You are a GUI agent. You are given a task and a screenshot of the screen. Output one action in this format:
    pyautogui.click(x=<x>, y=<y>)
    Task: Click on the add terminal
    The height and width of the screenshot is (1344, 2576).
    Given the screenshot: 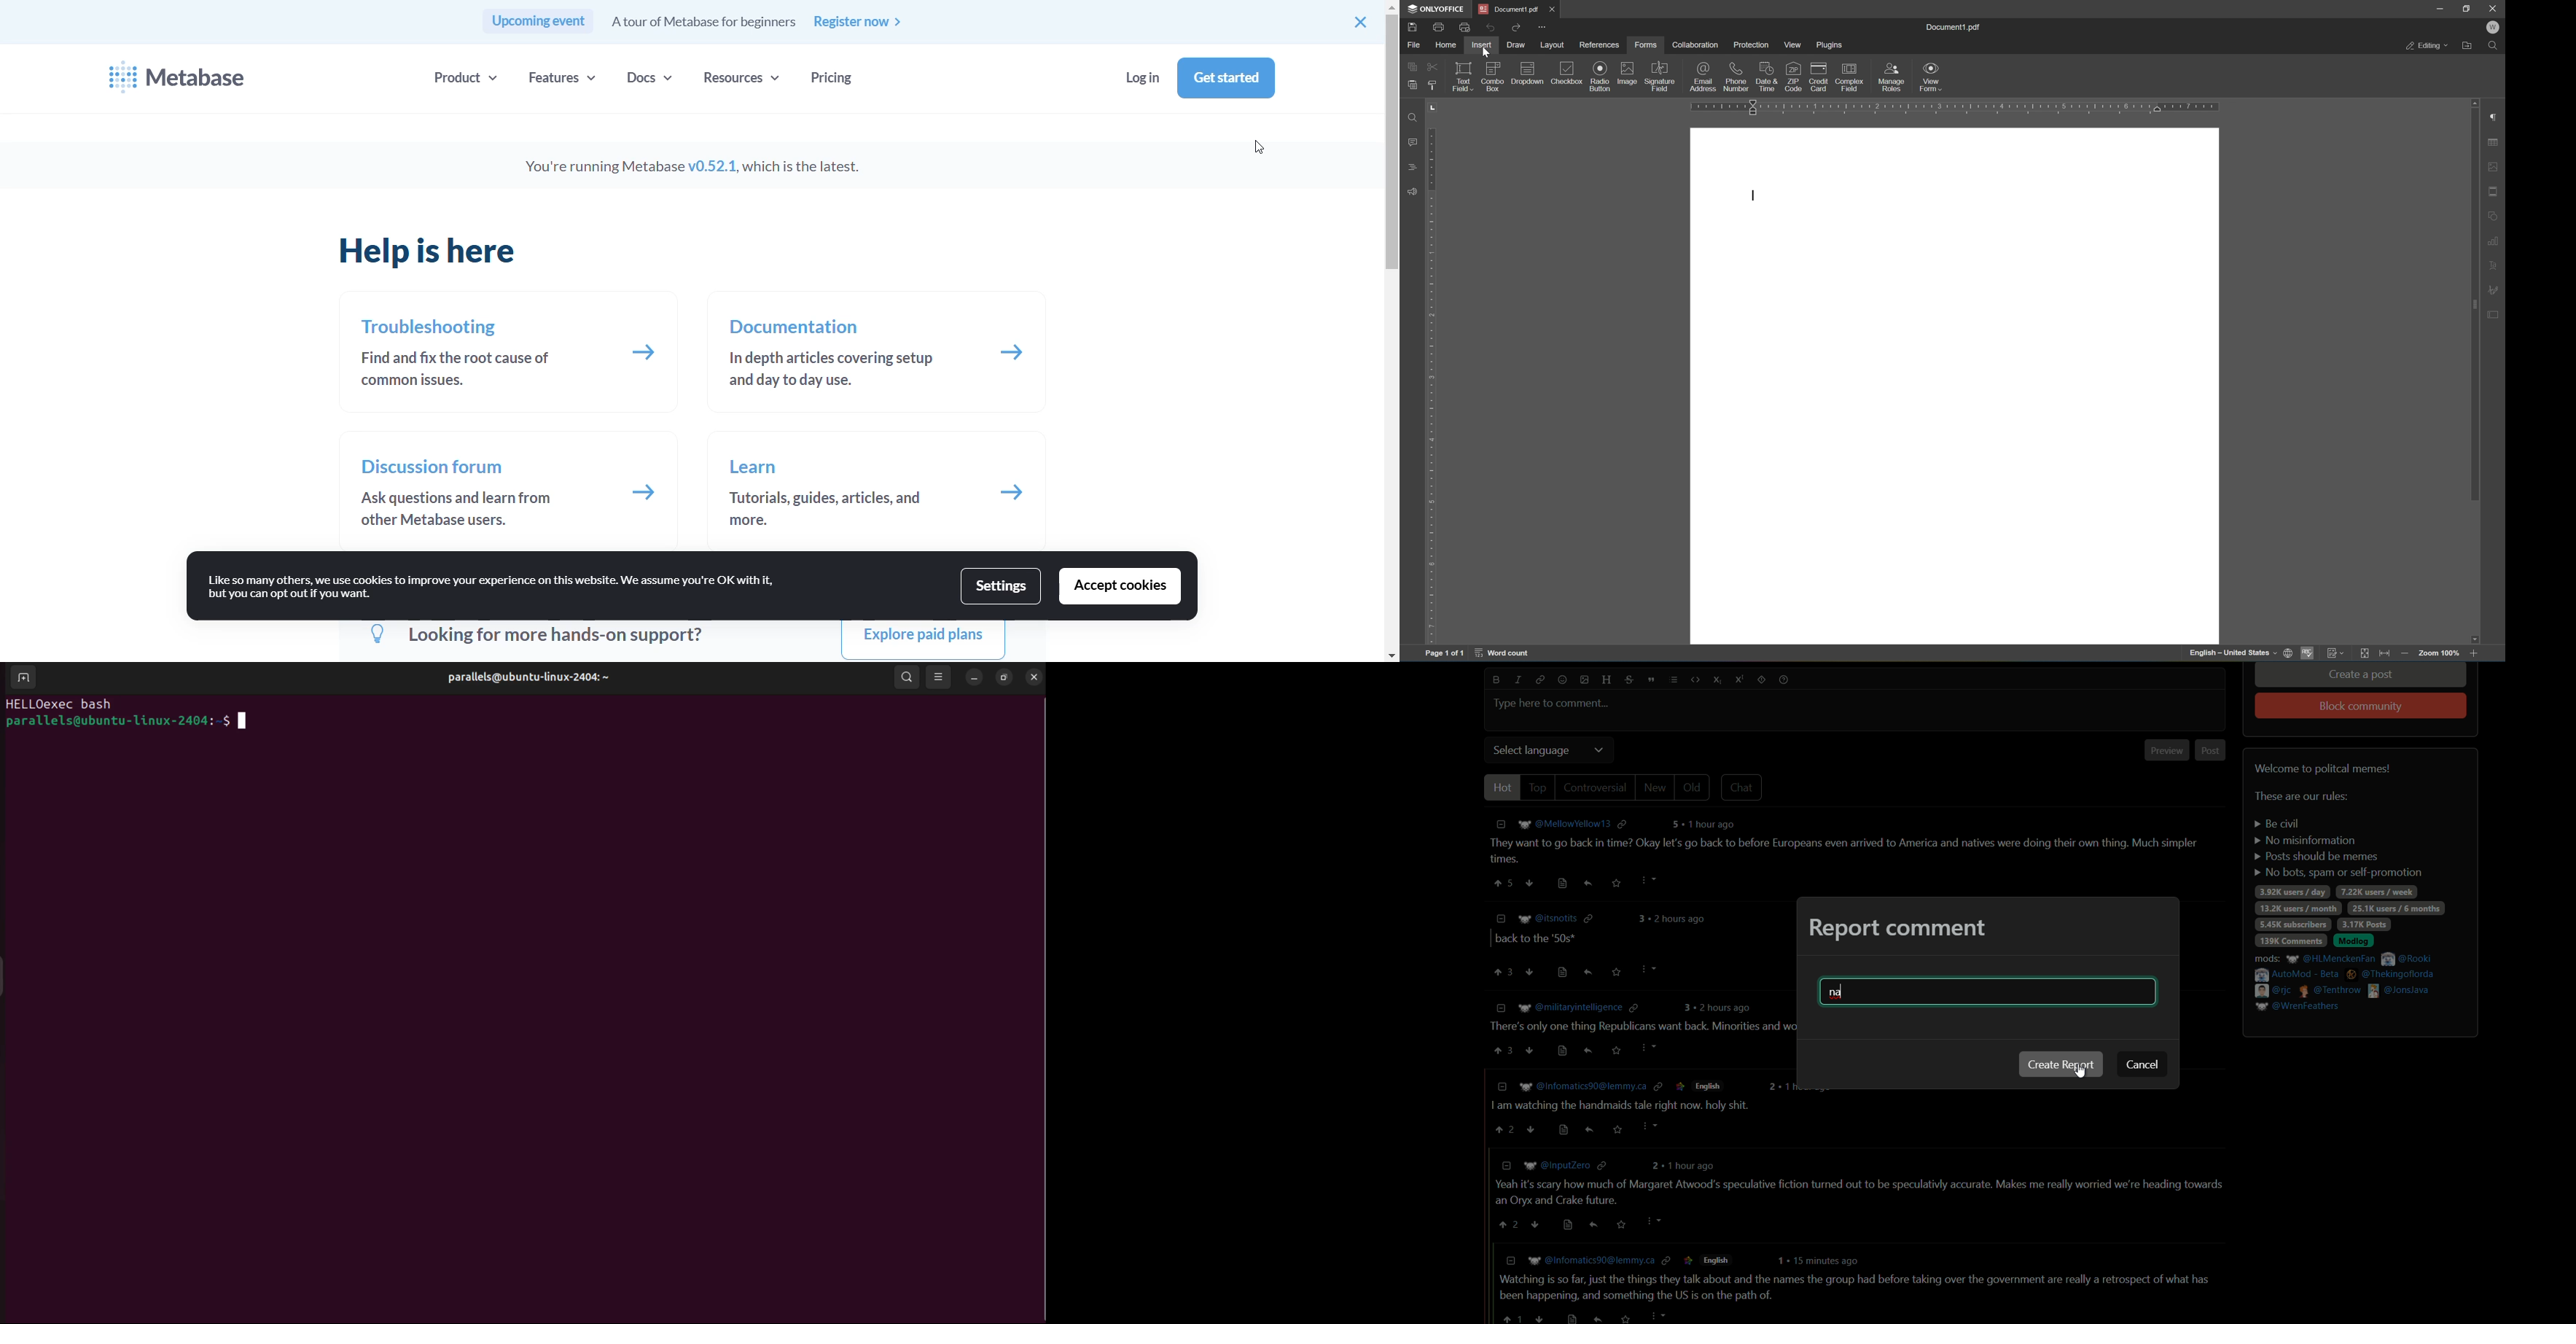 What is the action you would take?
    pyautogui.click(x=24, y=679)
    